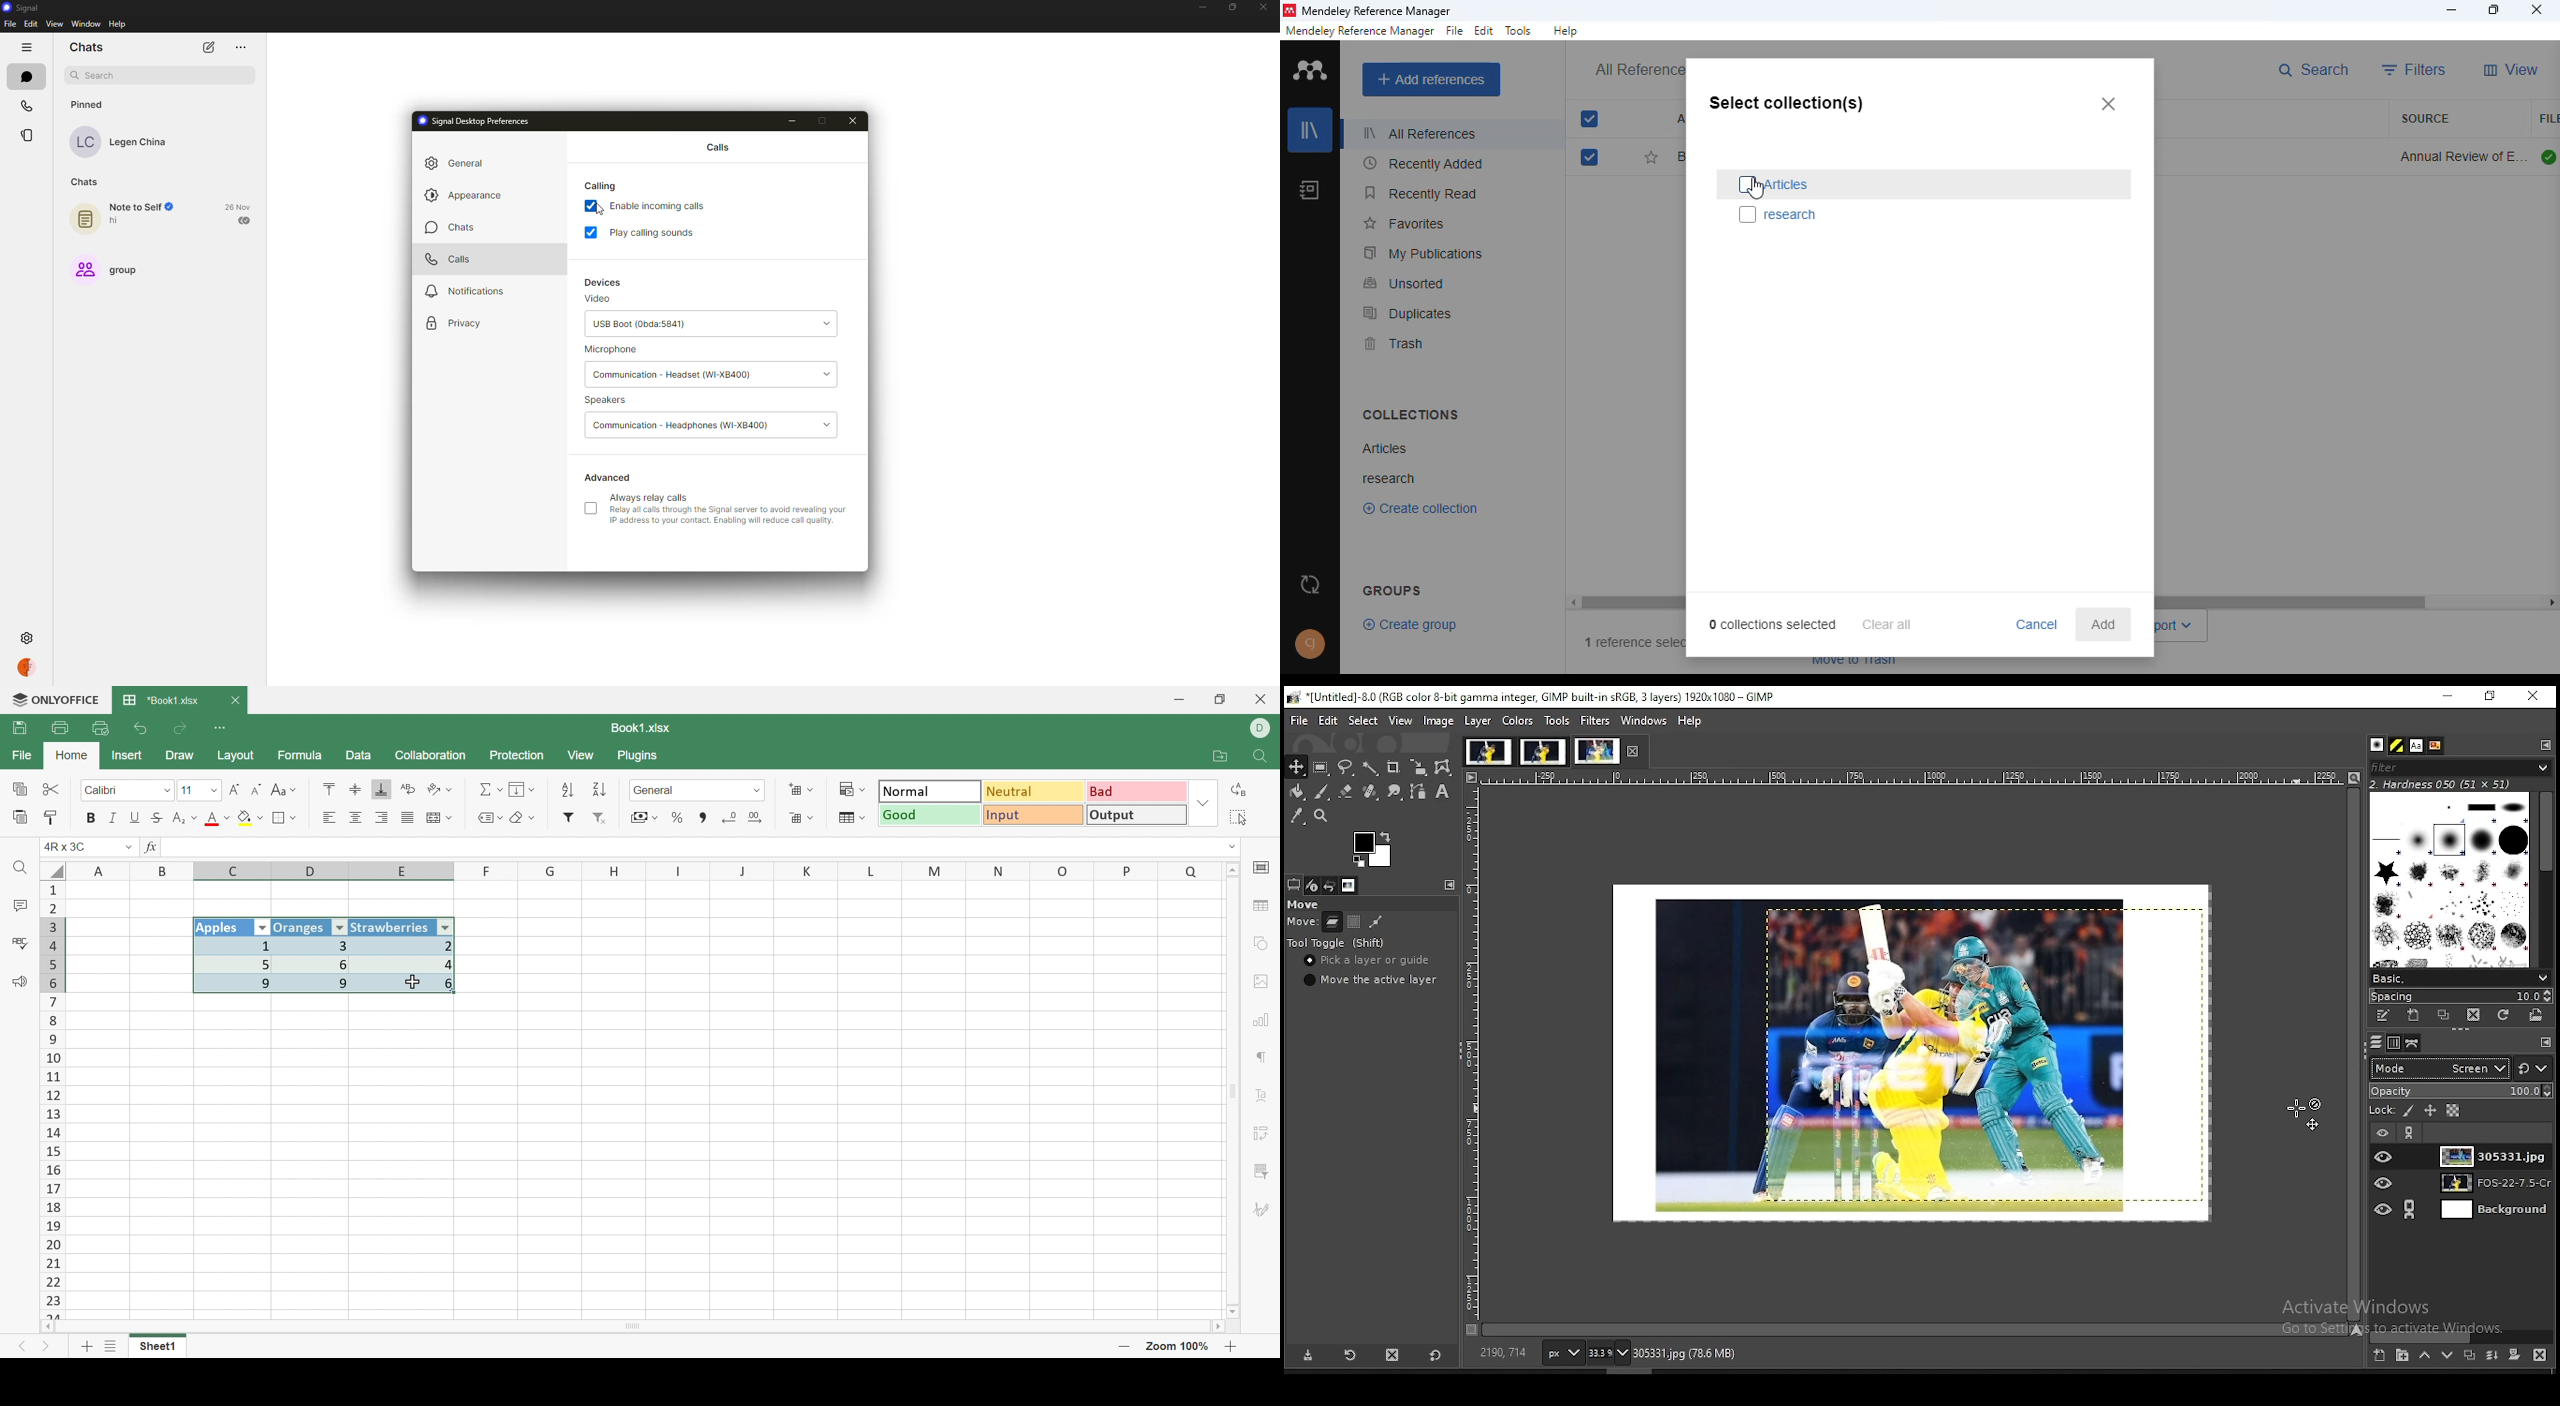 This screenshot has width=2576, height=1428. I want to click on Drop Down, so click(1234, 846).